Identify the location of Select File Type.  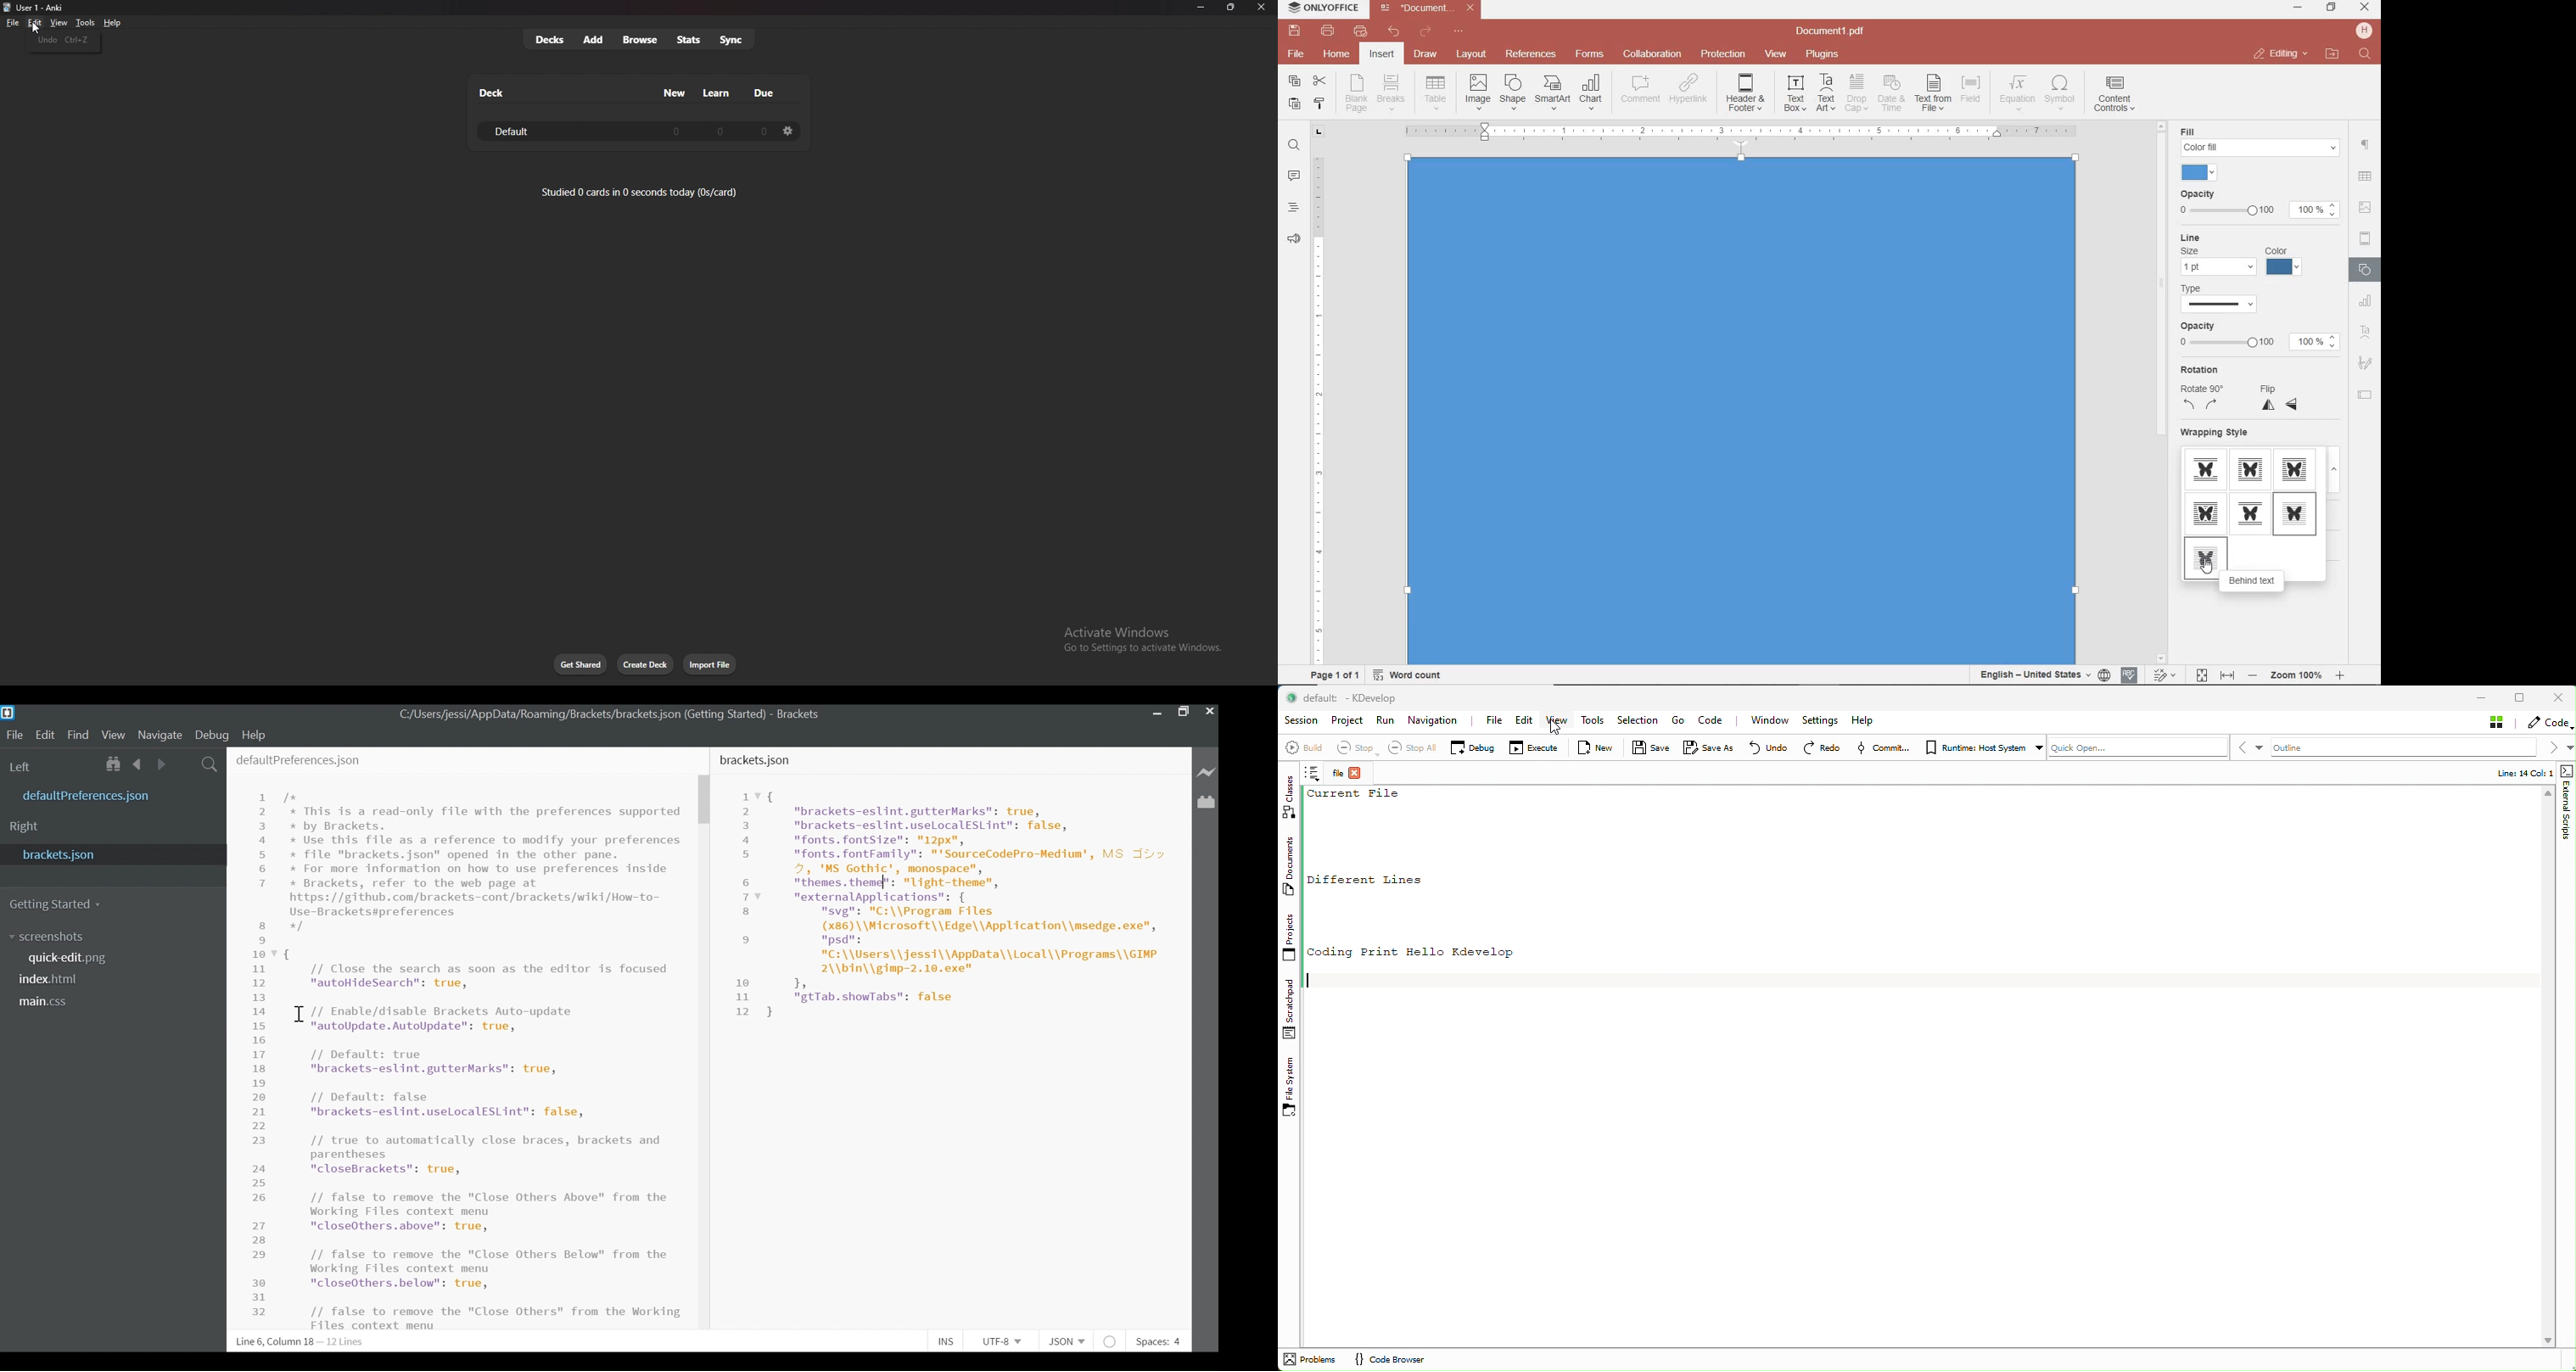
(1065, 1341).